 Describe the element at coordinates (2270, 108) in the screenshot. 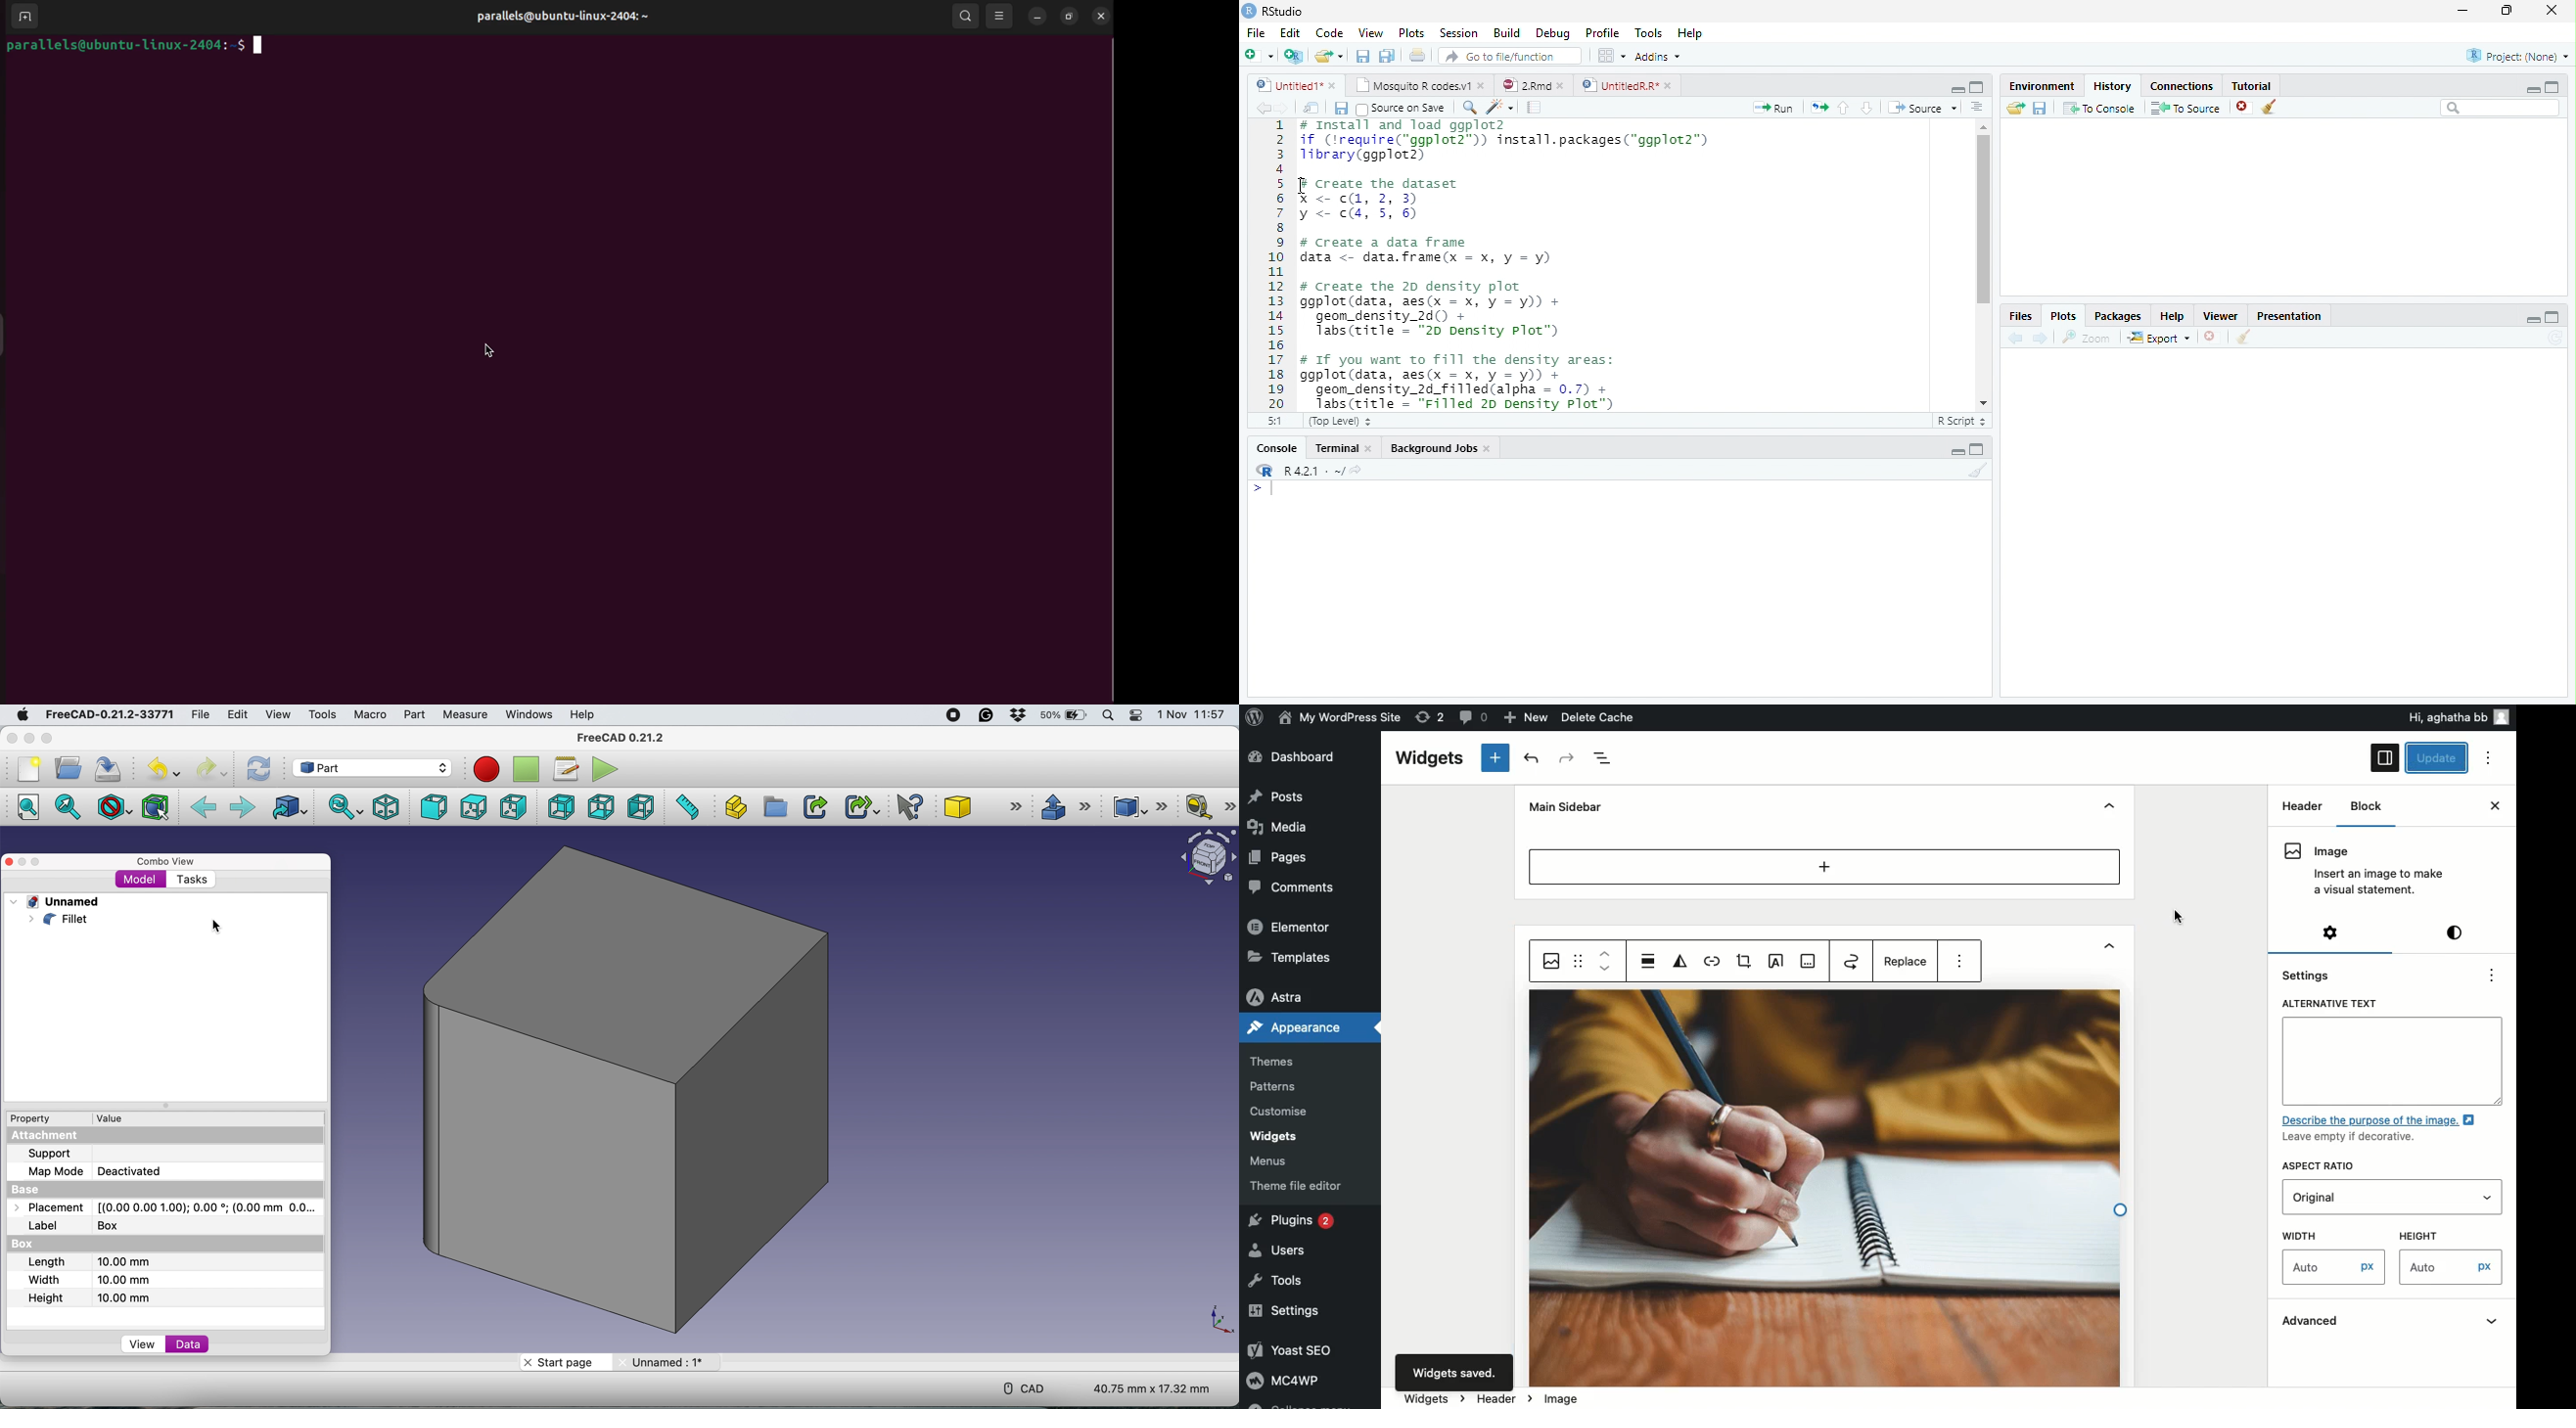

I see `clear` at that location.